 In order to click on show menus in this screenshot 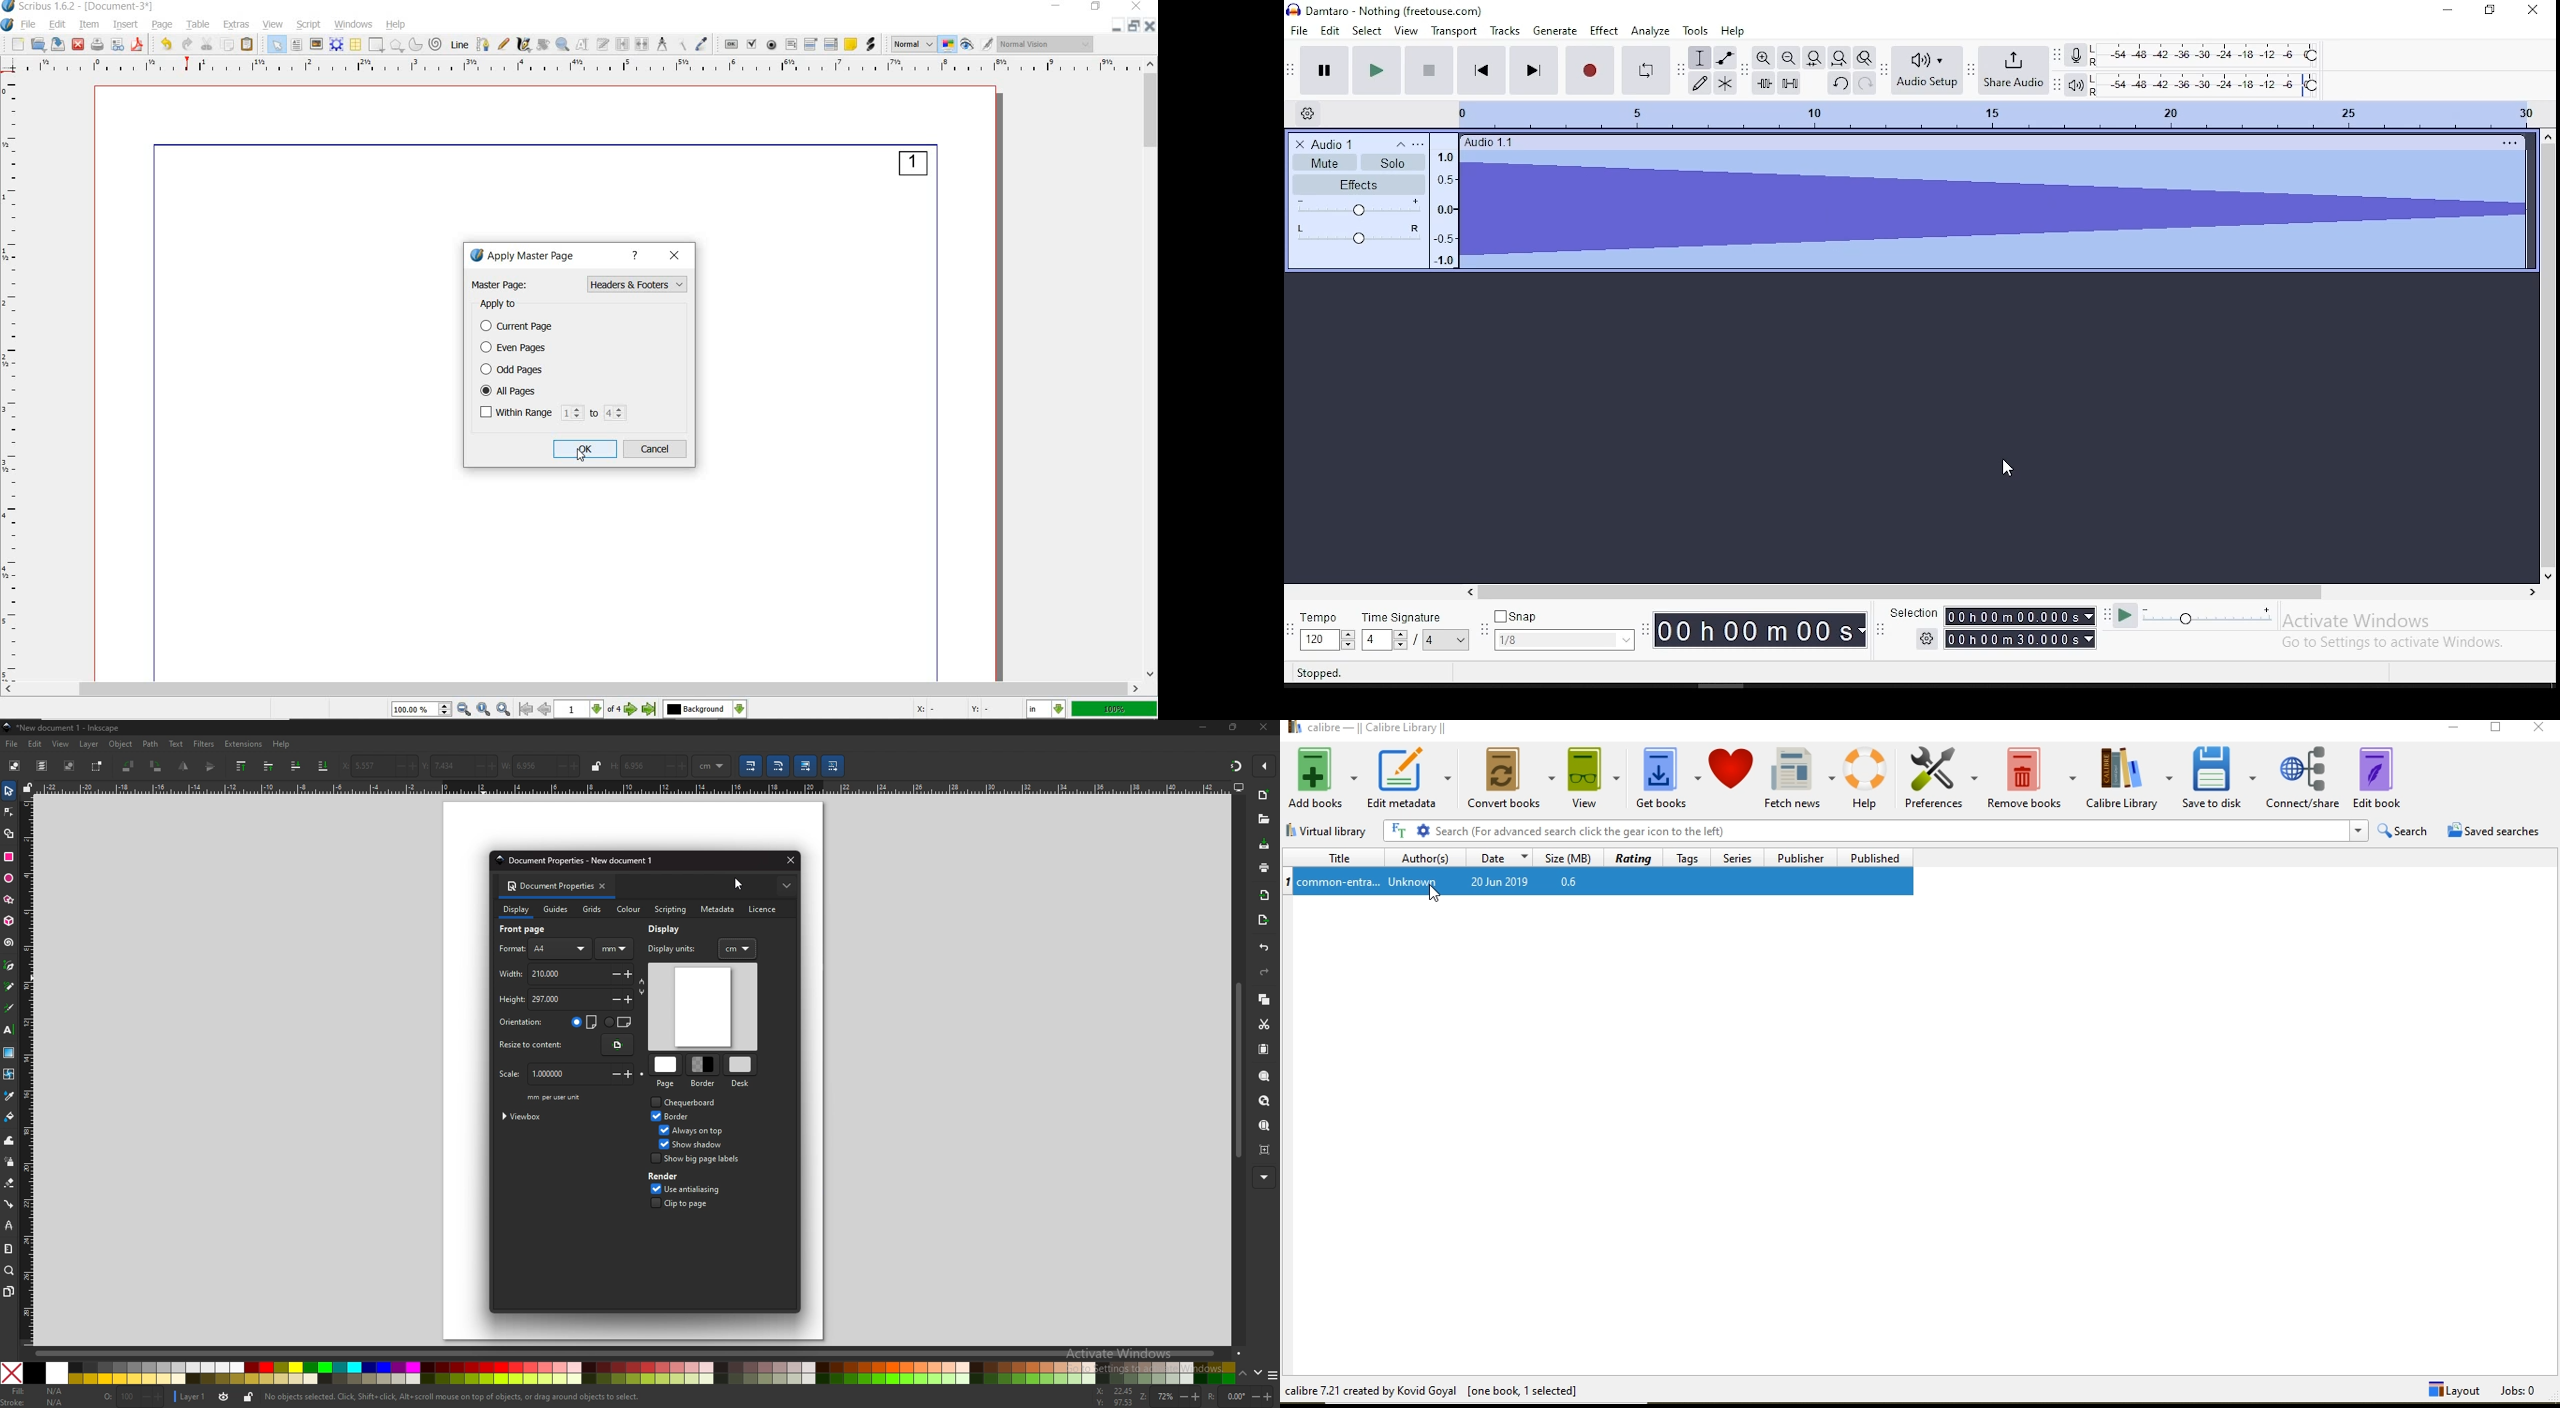, I will do `click(1481, 632)`.